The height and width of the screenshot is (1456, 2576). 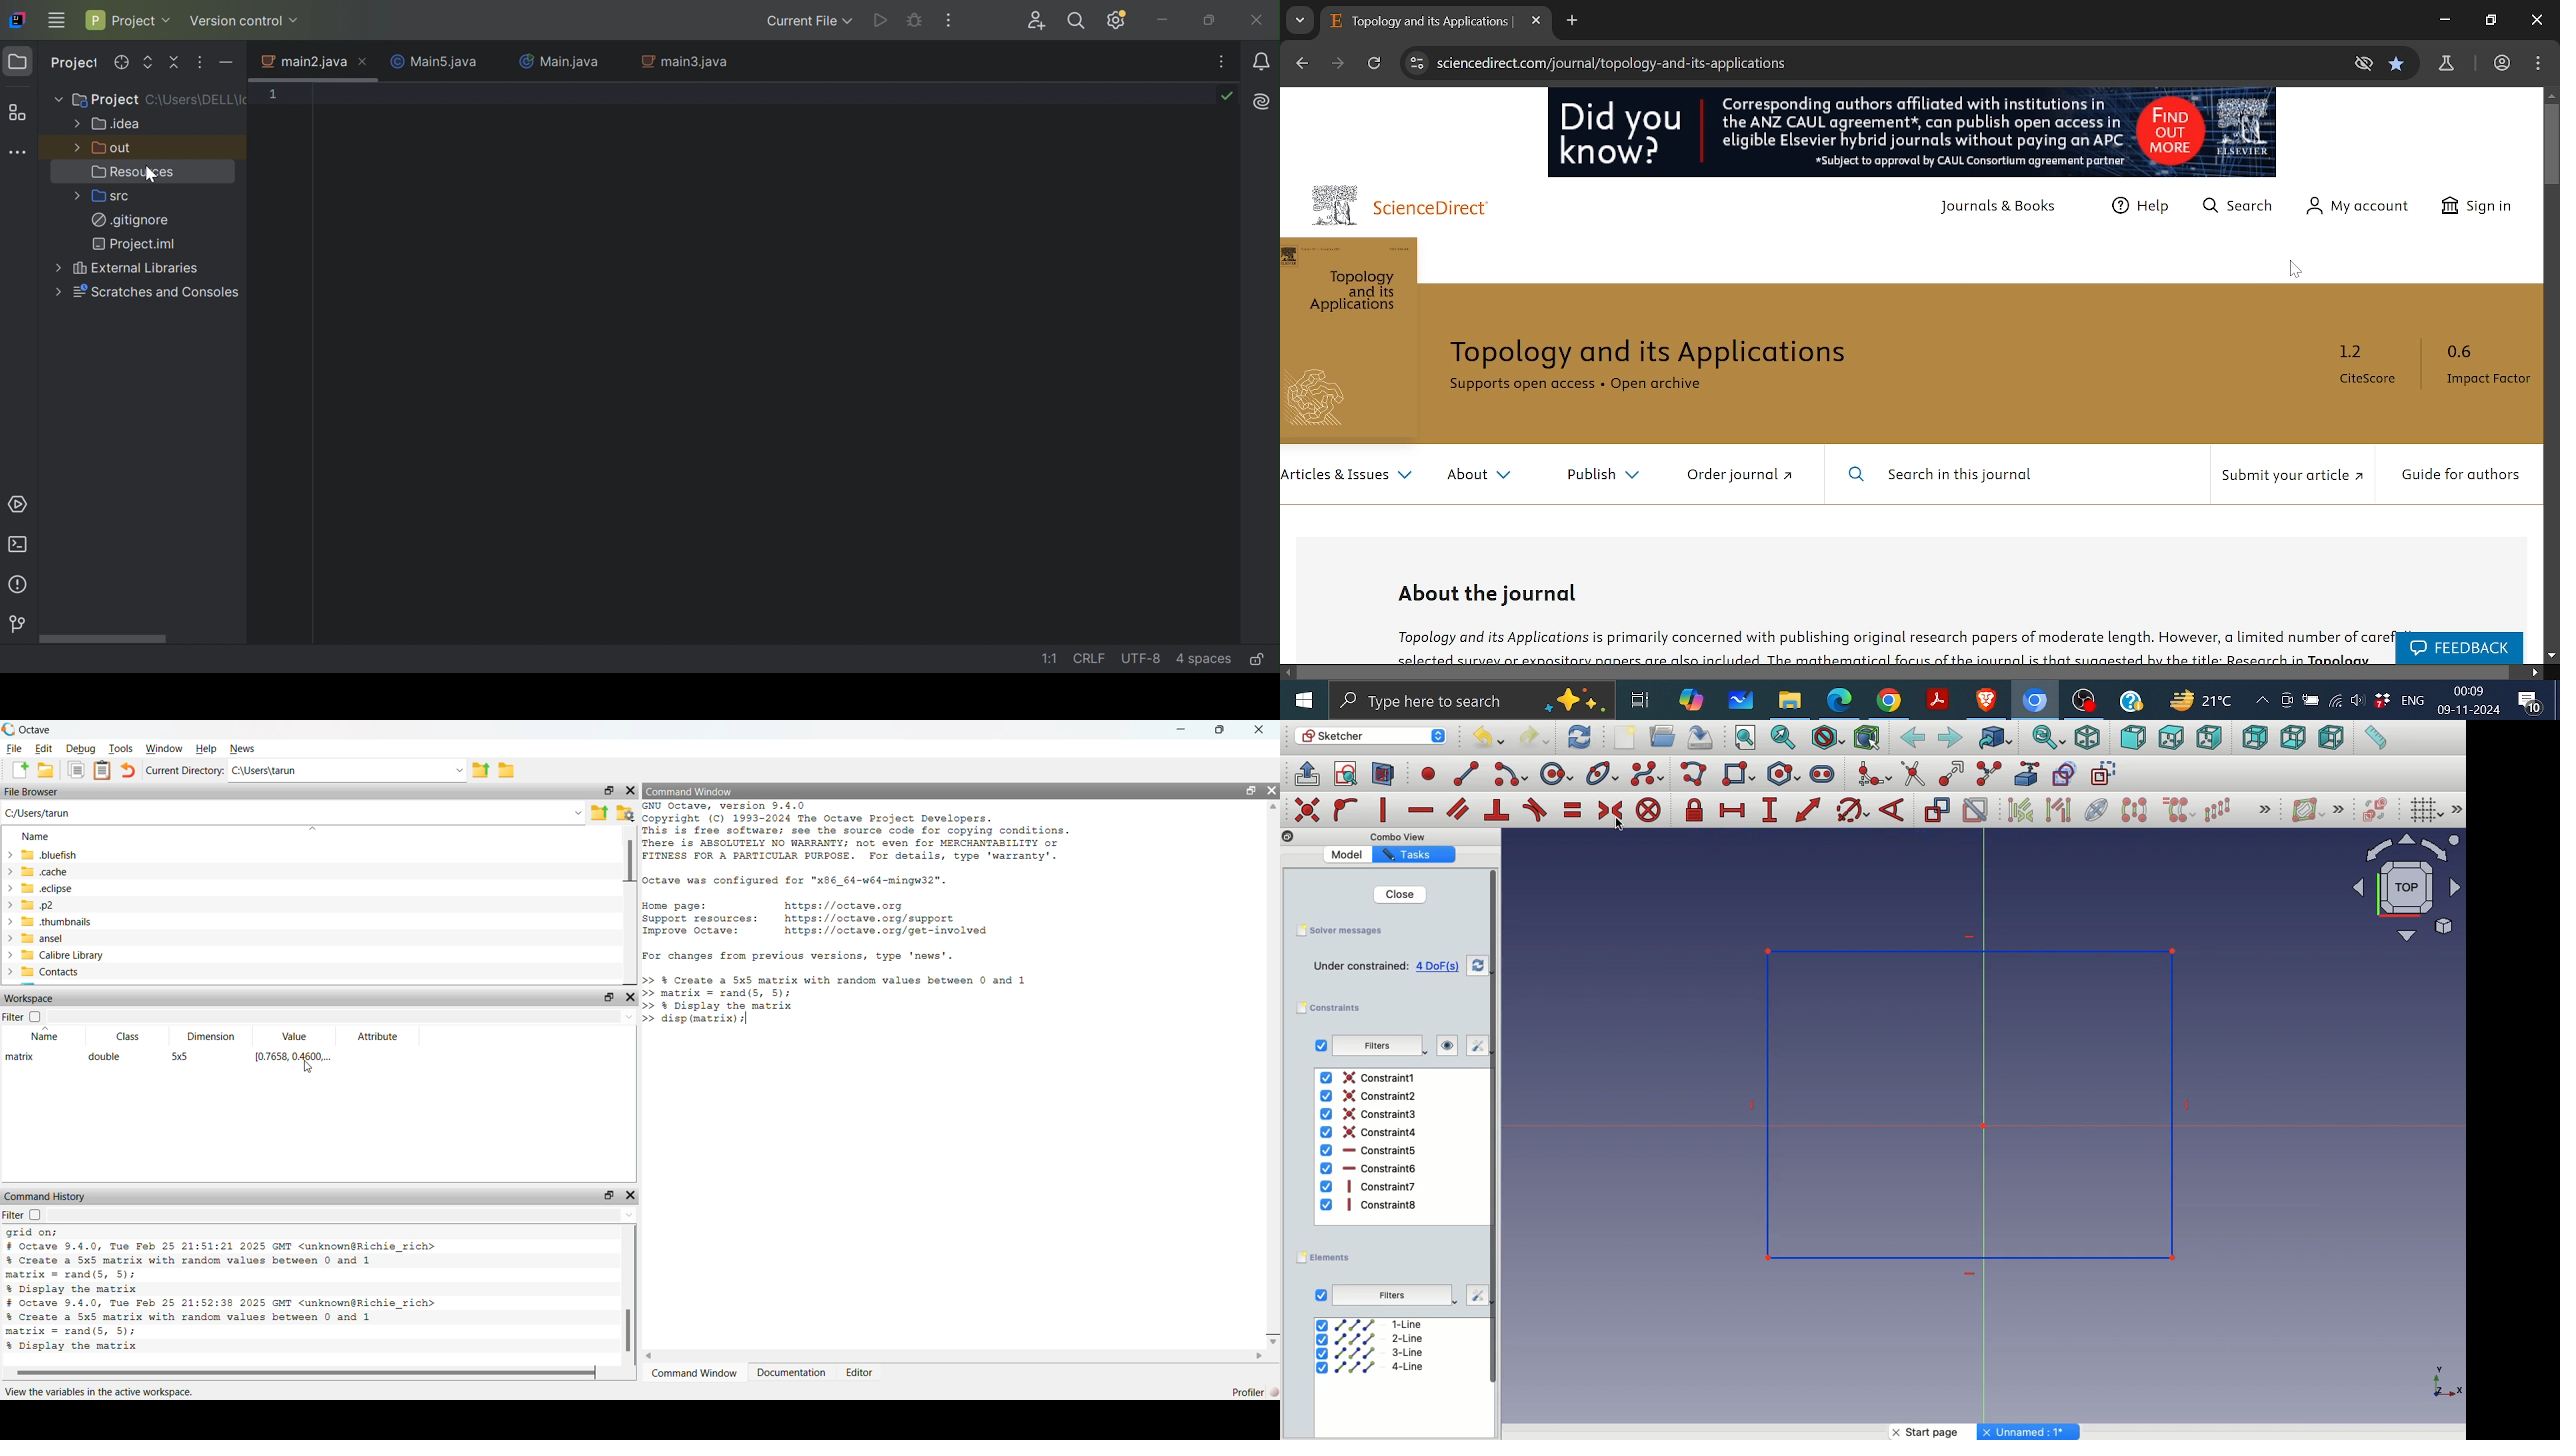 I want to click on Close window, so click(x=2537, y=20).